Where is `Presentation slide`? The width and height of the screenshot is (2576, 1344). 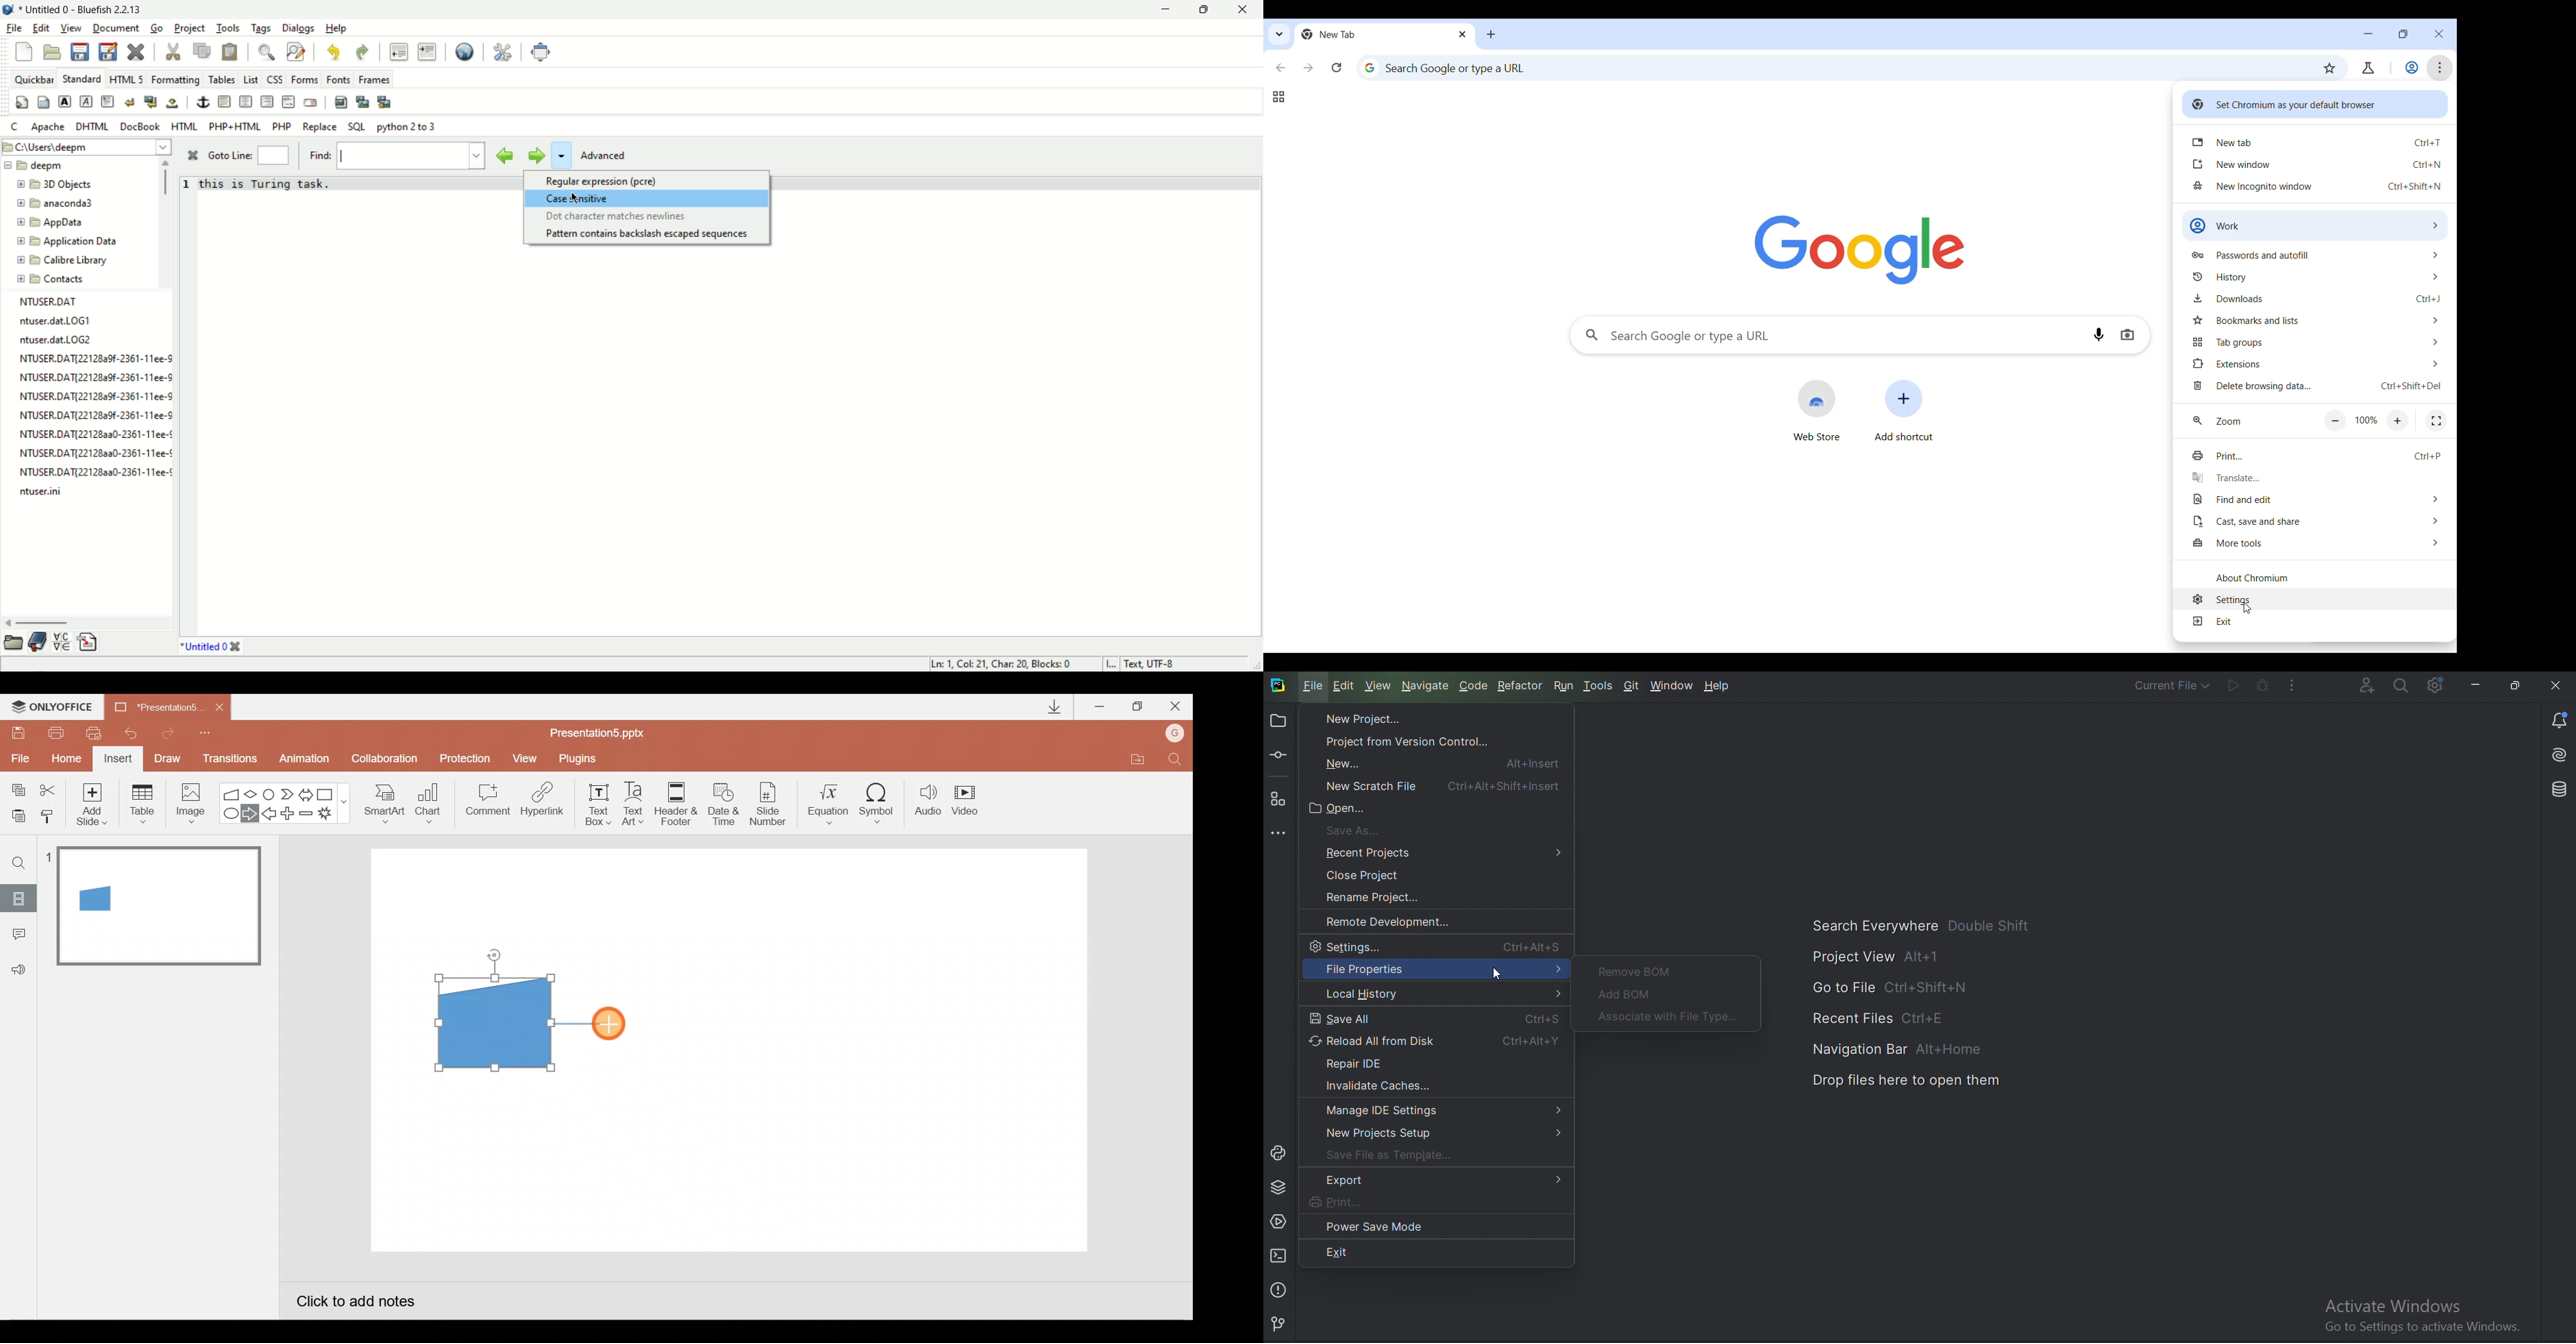
Presentation slide is located at coordinates (850, 1050).